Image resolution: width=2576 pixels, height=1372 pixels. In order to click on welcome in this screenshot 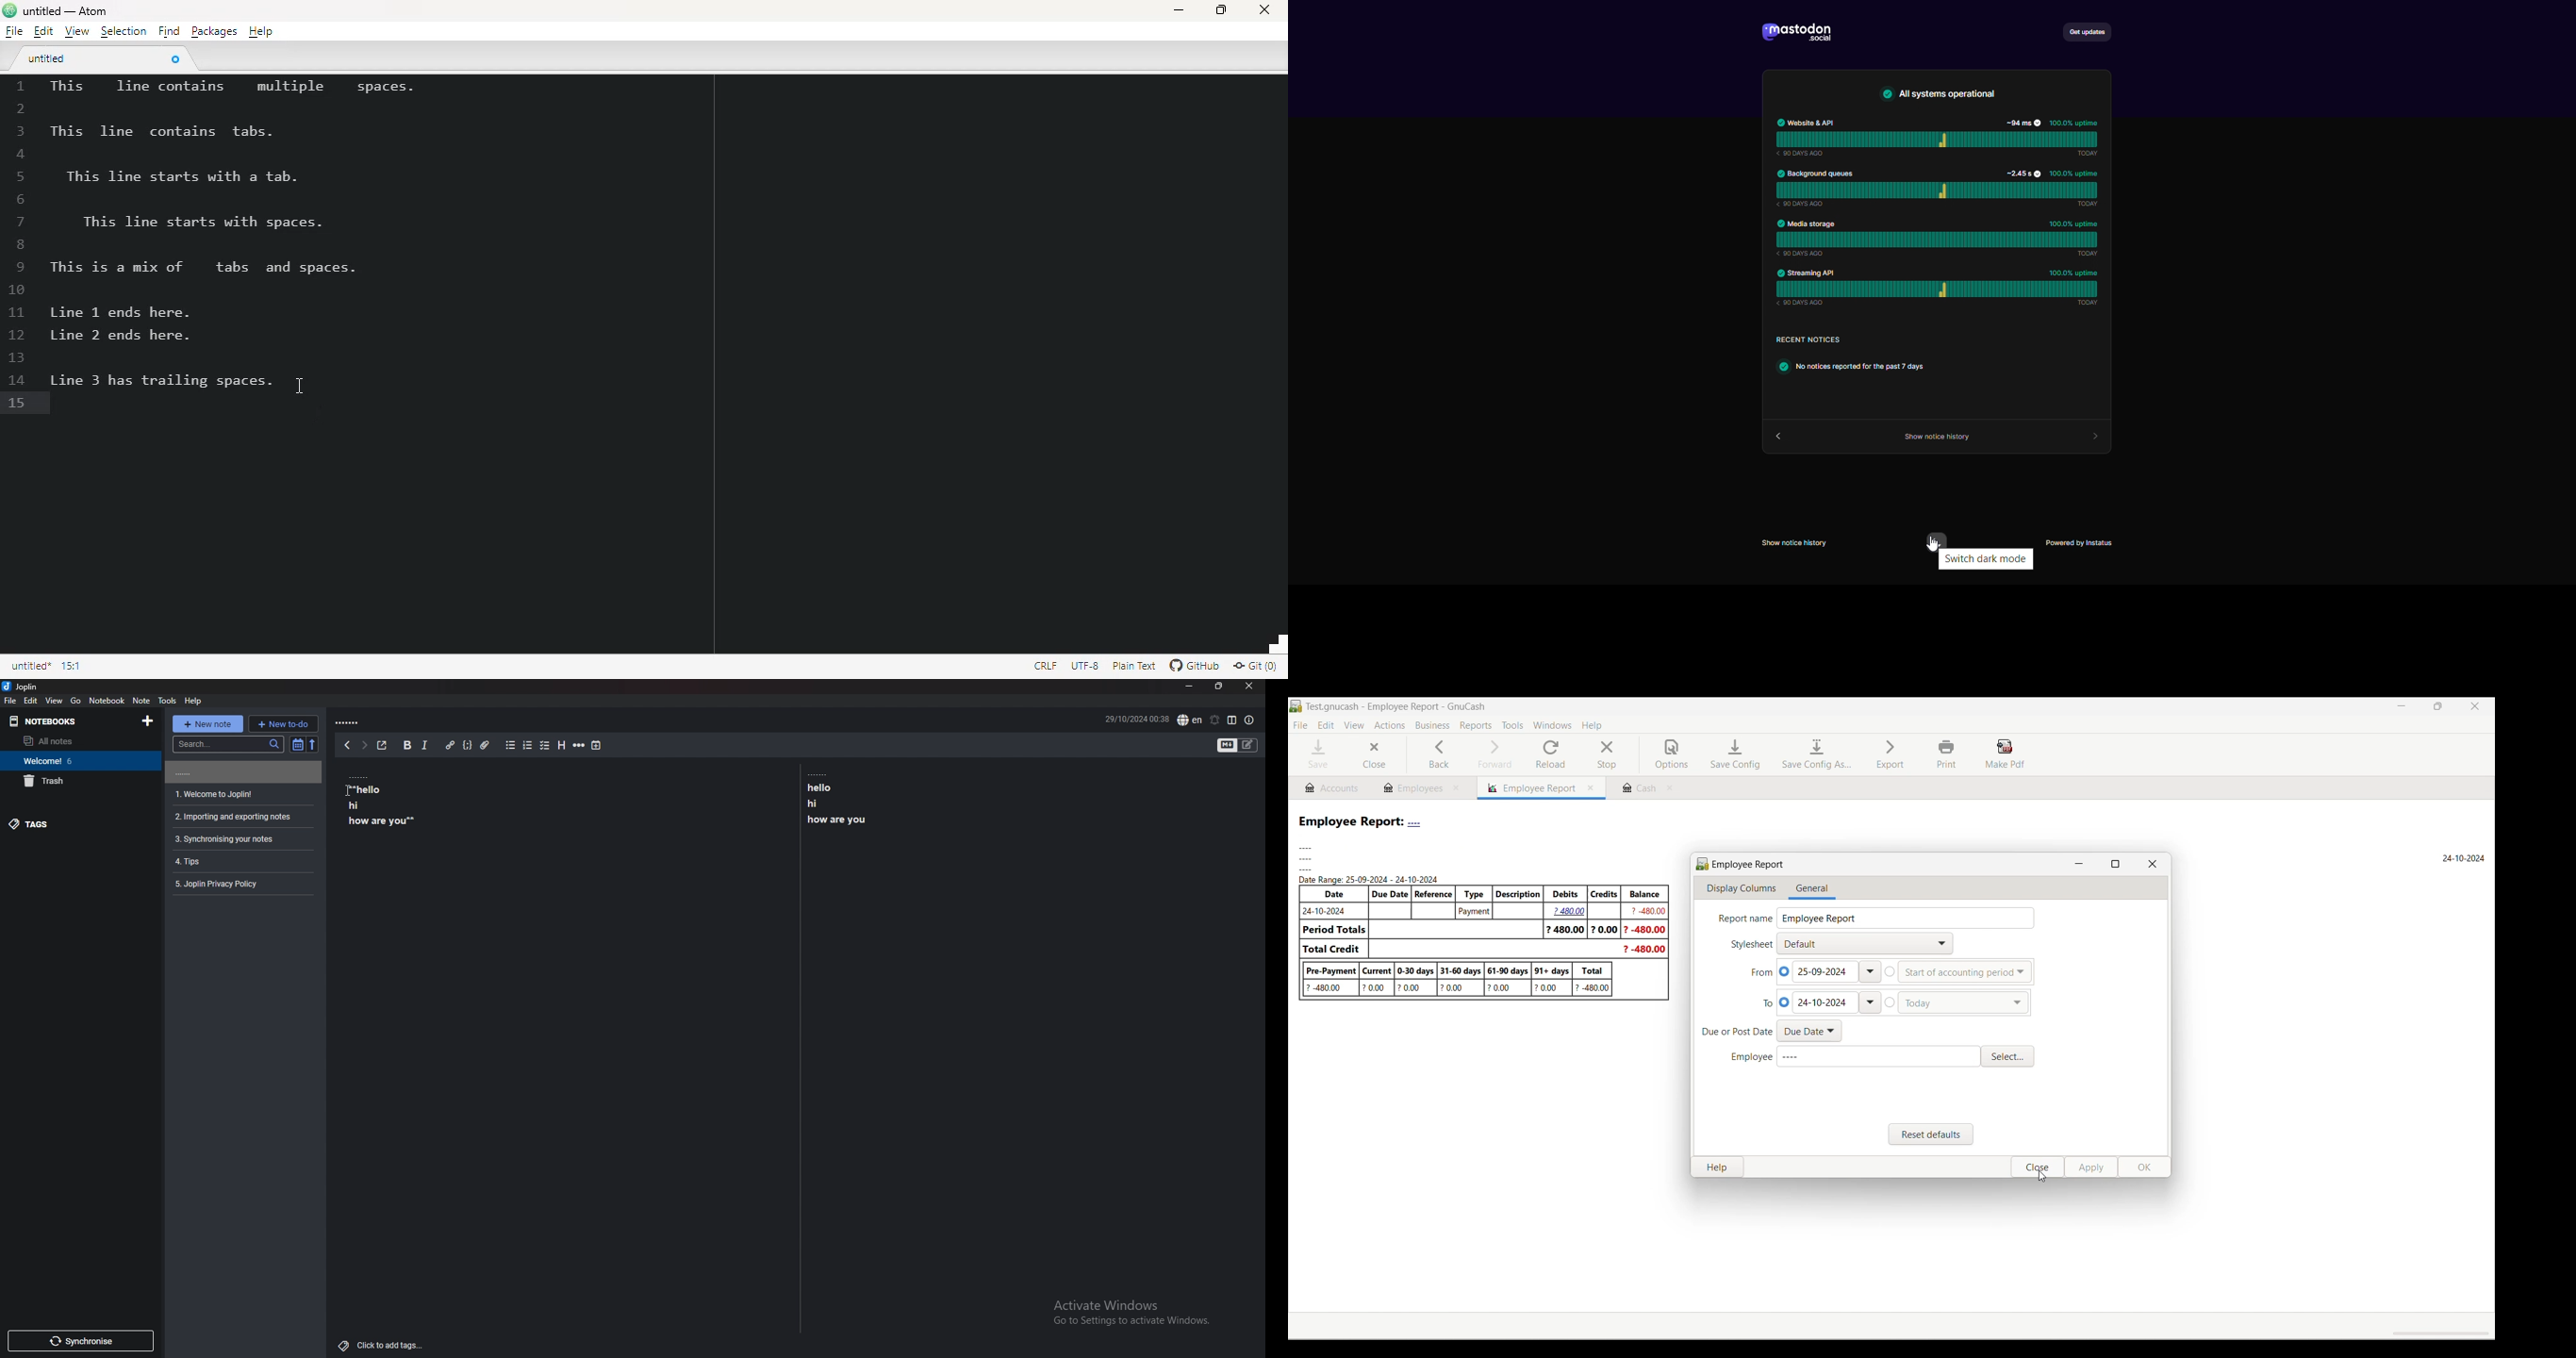, I will do `click(78, 761)`.